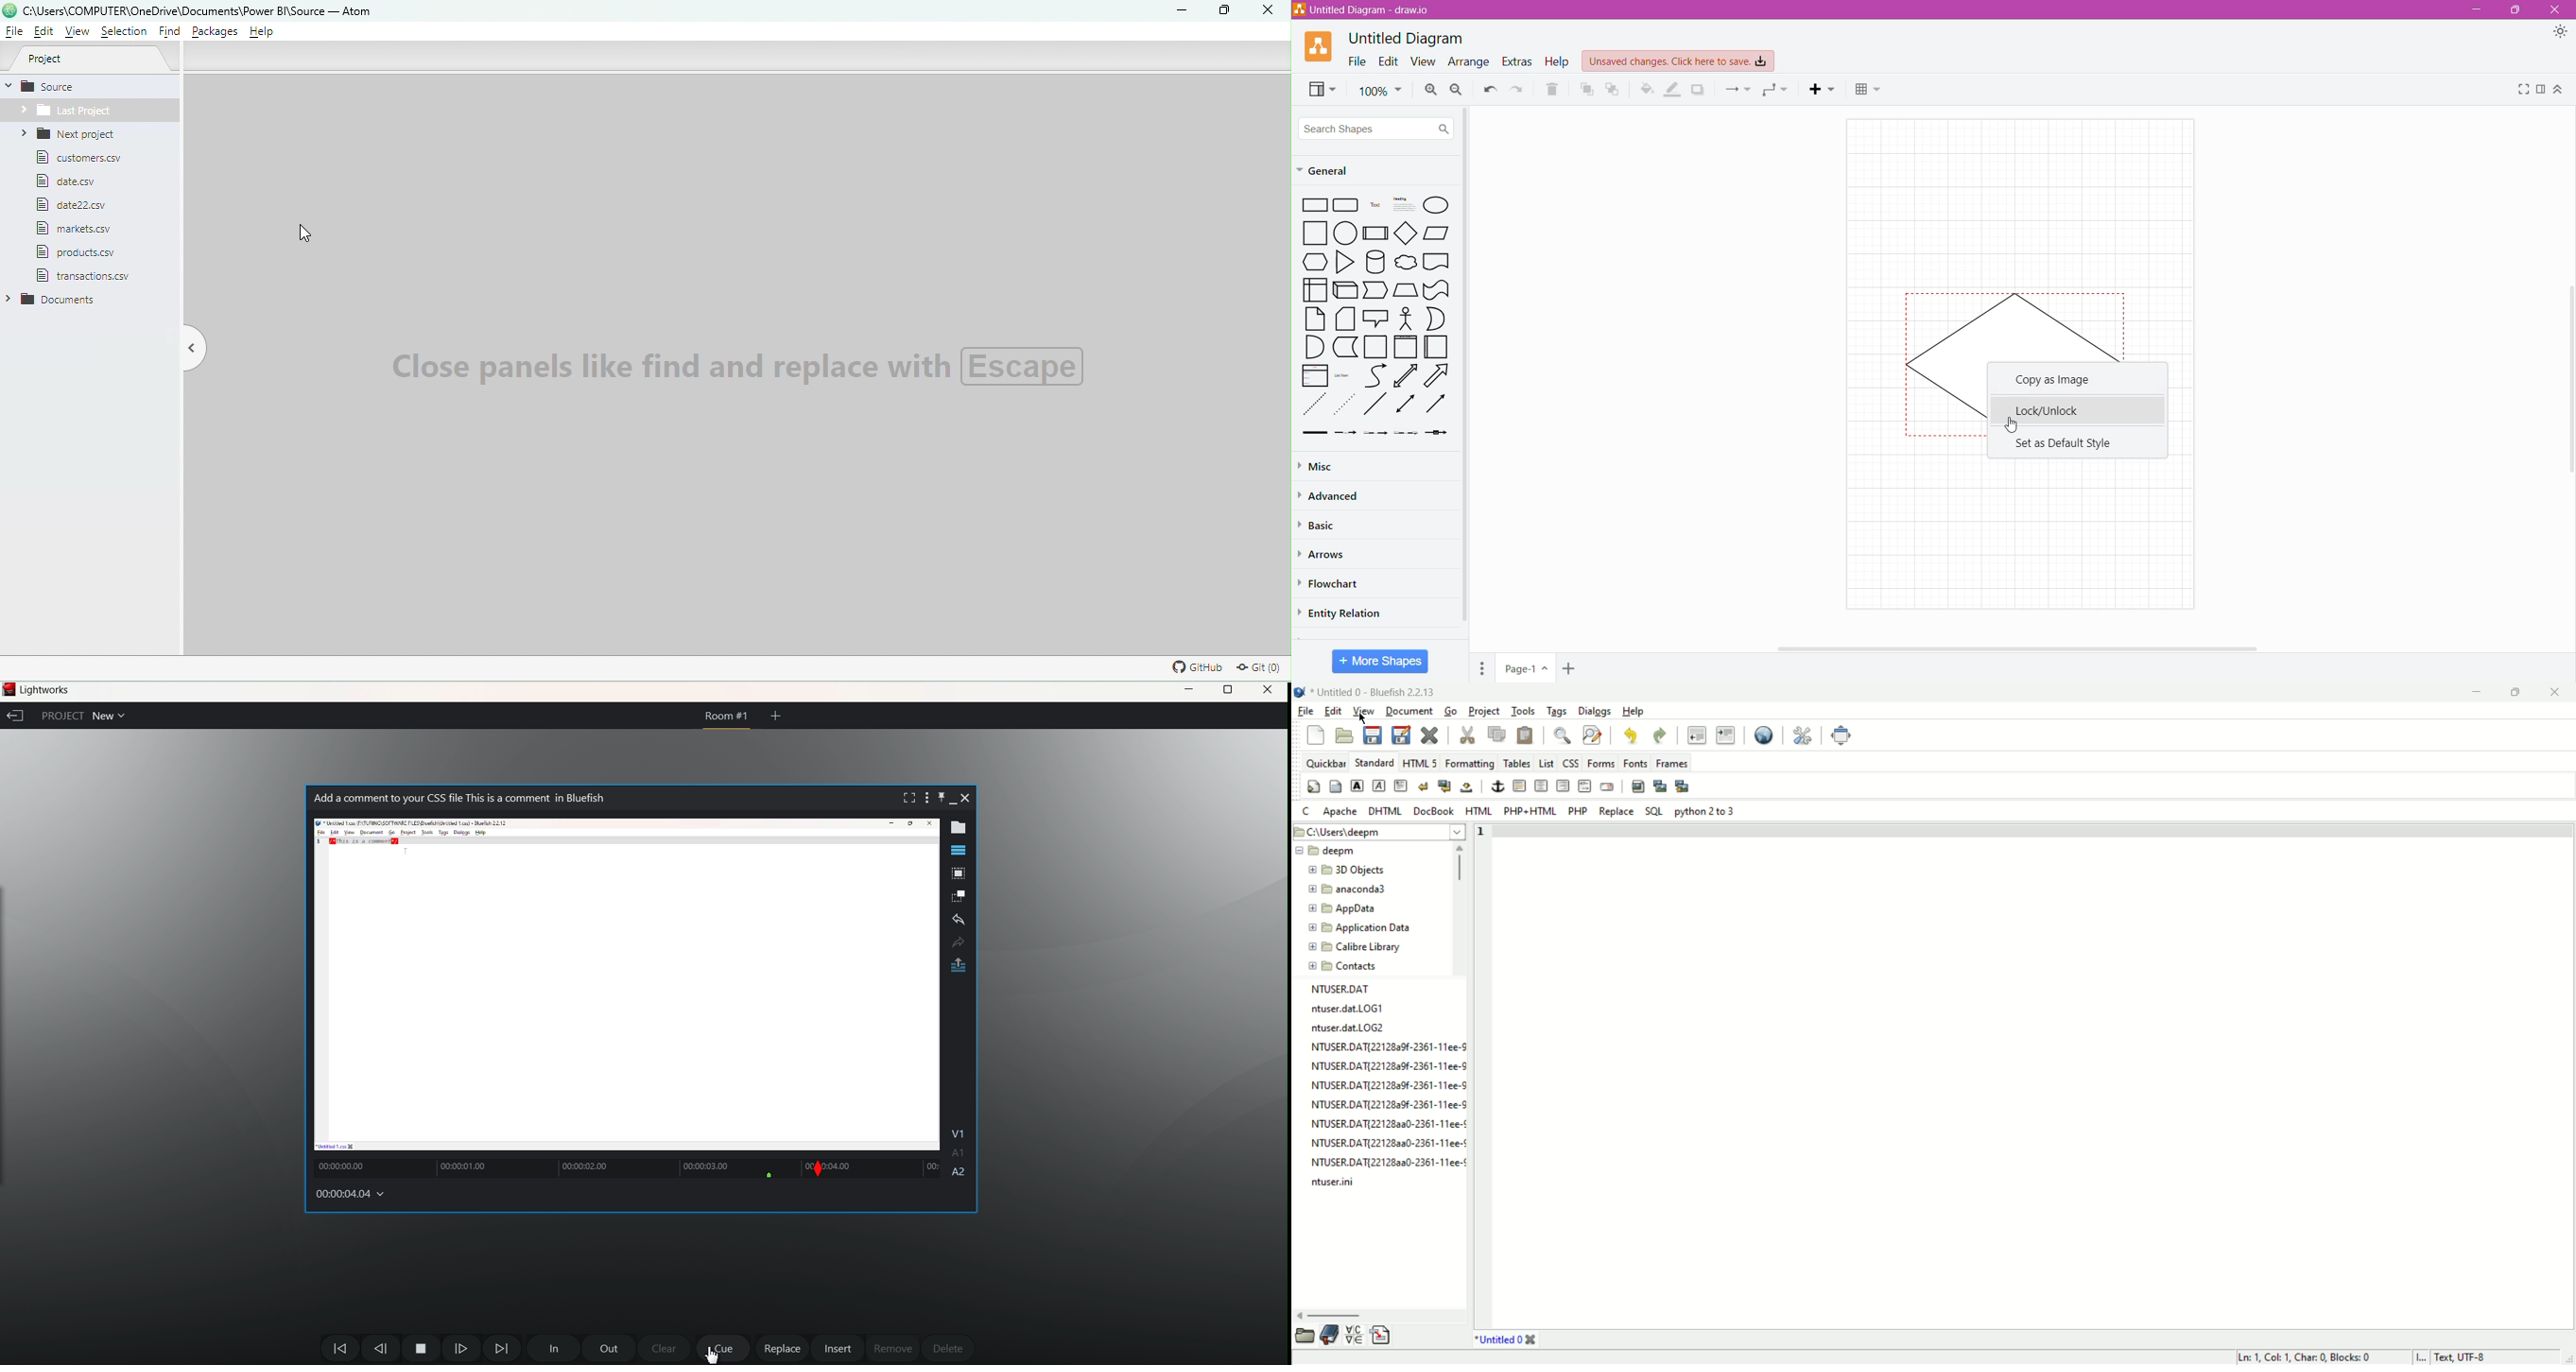  What do you see at coordinates (967, 798) in the screenshot?
I see `close clip` at bounding box center [967, 798].